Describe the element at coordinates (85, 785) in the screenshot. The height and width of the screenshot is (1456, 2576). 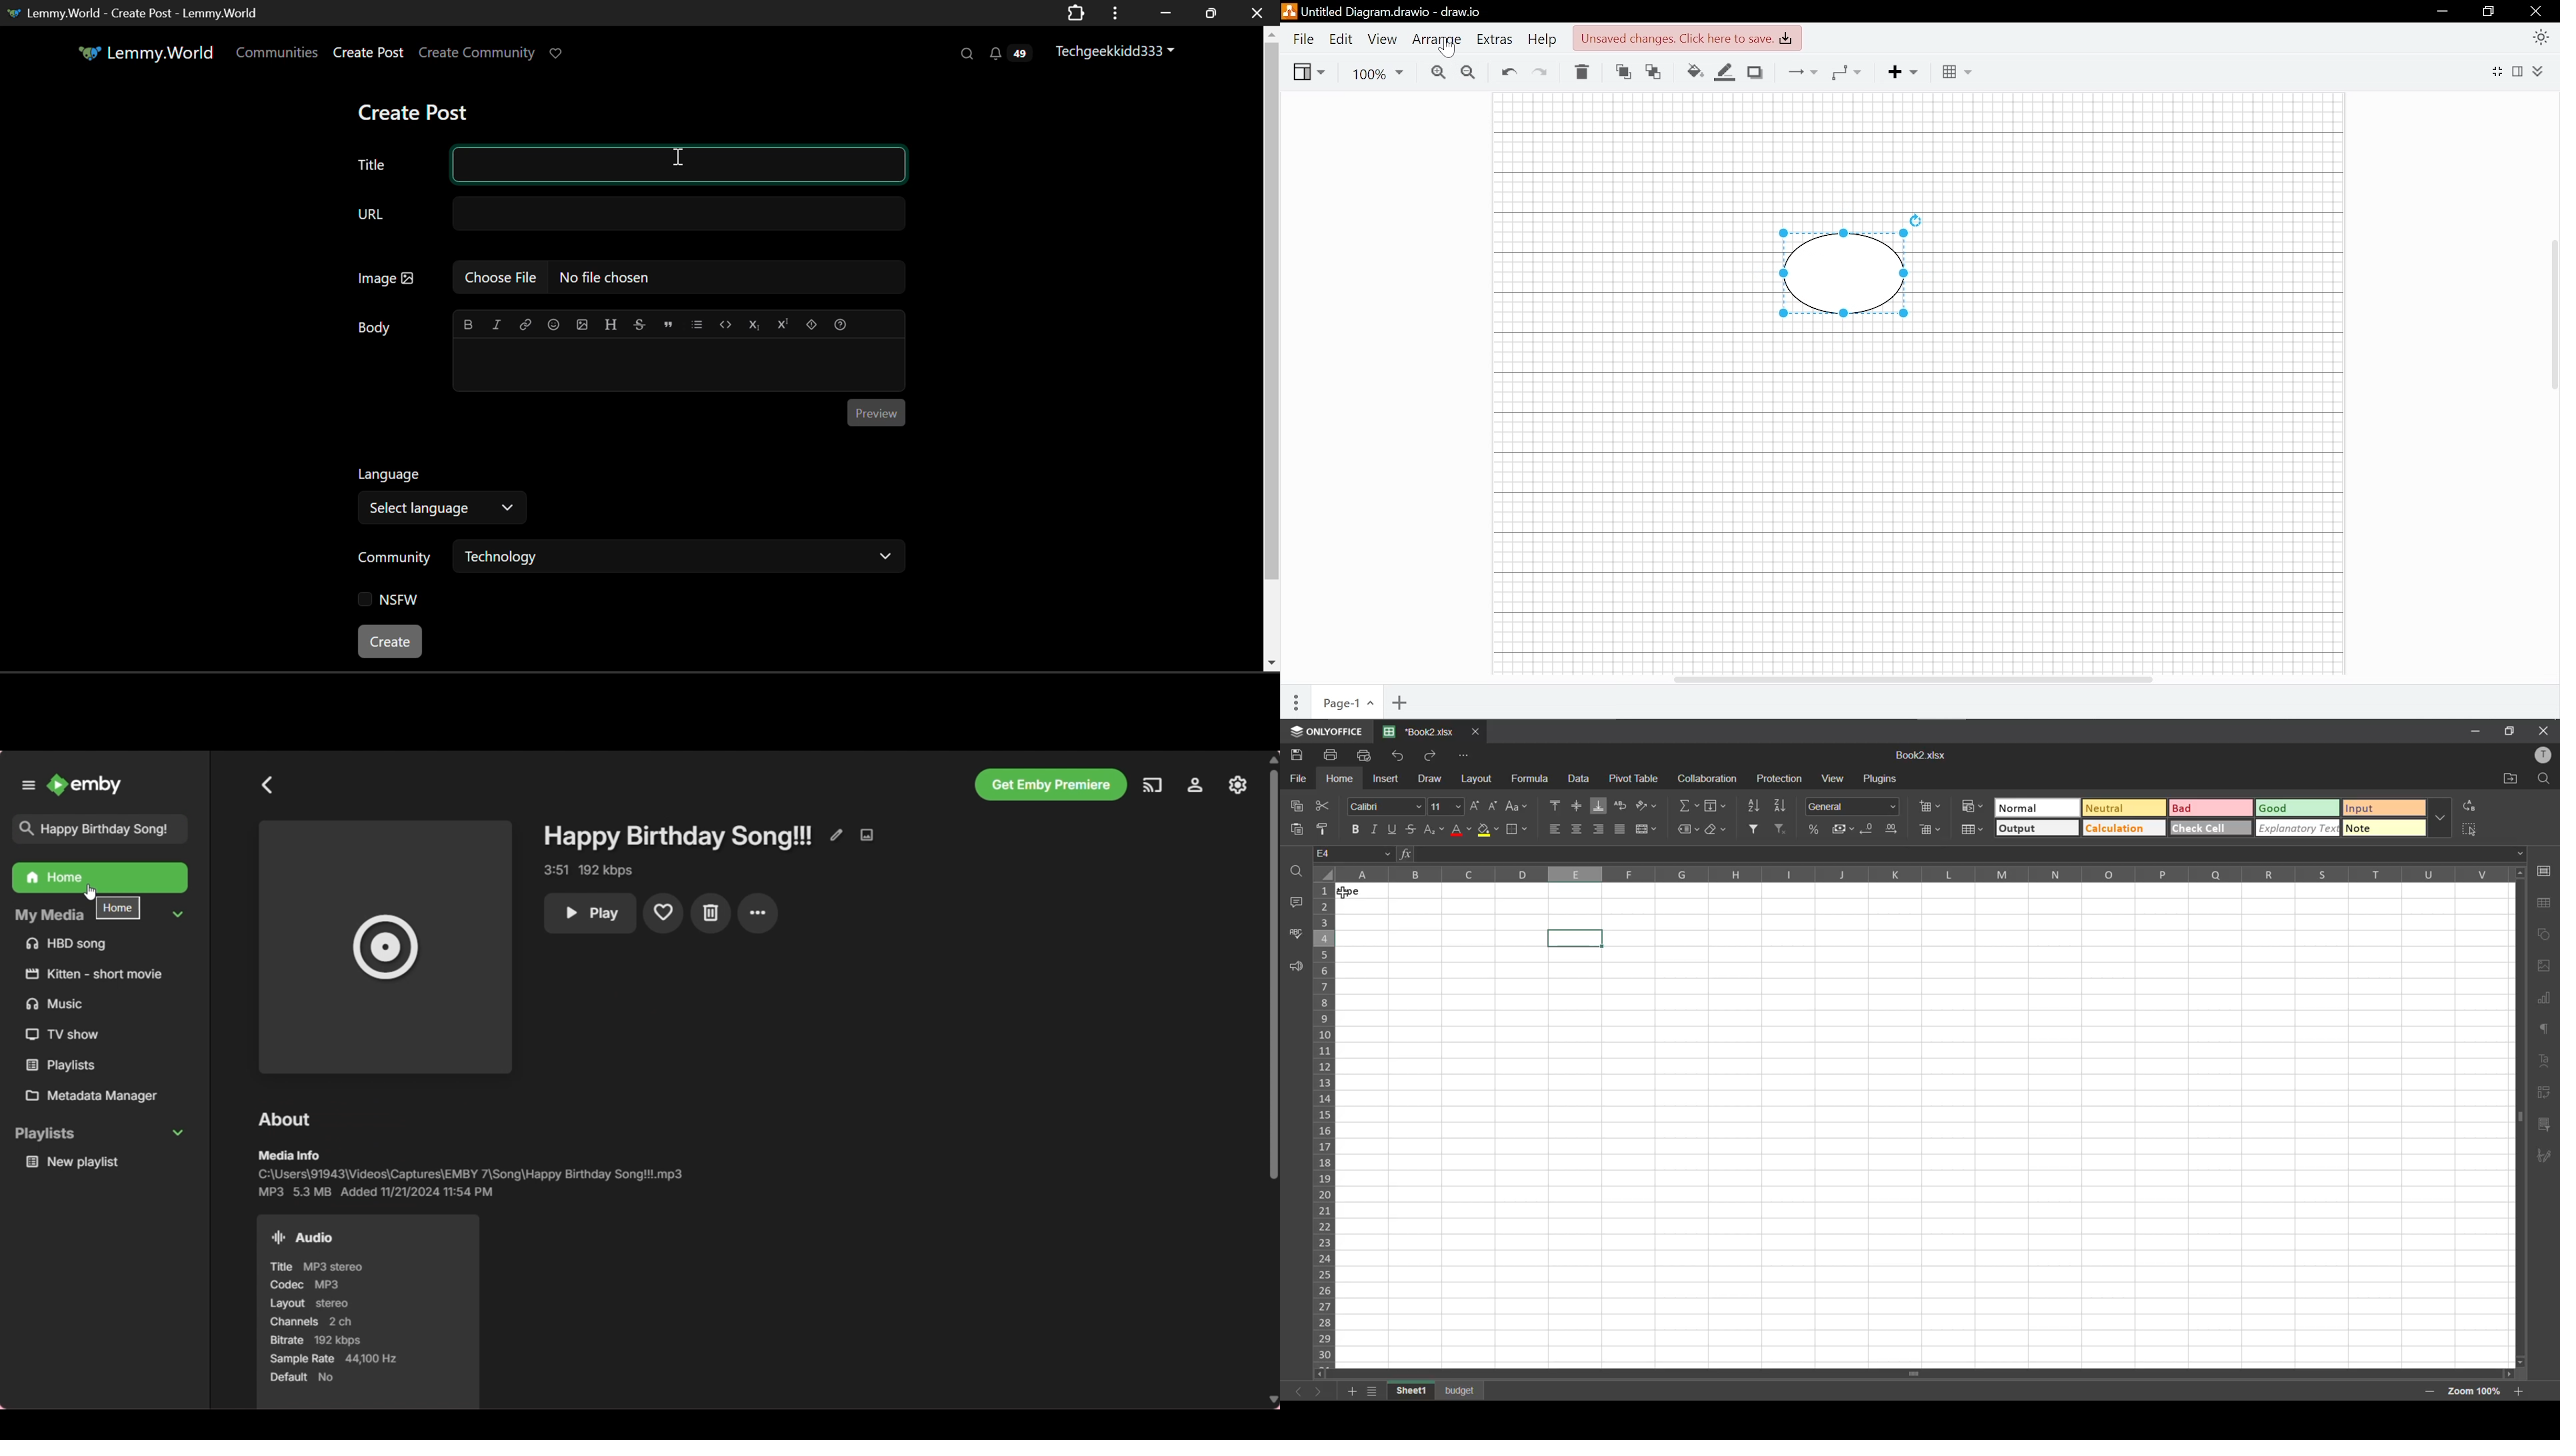
I see ` Emby` at that location.